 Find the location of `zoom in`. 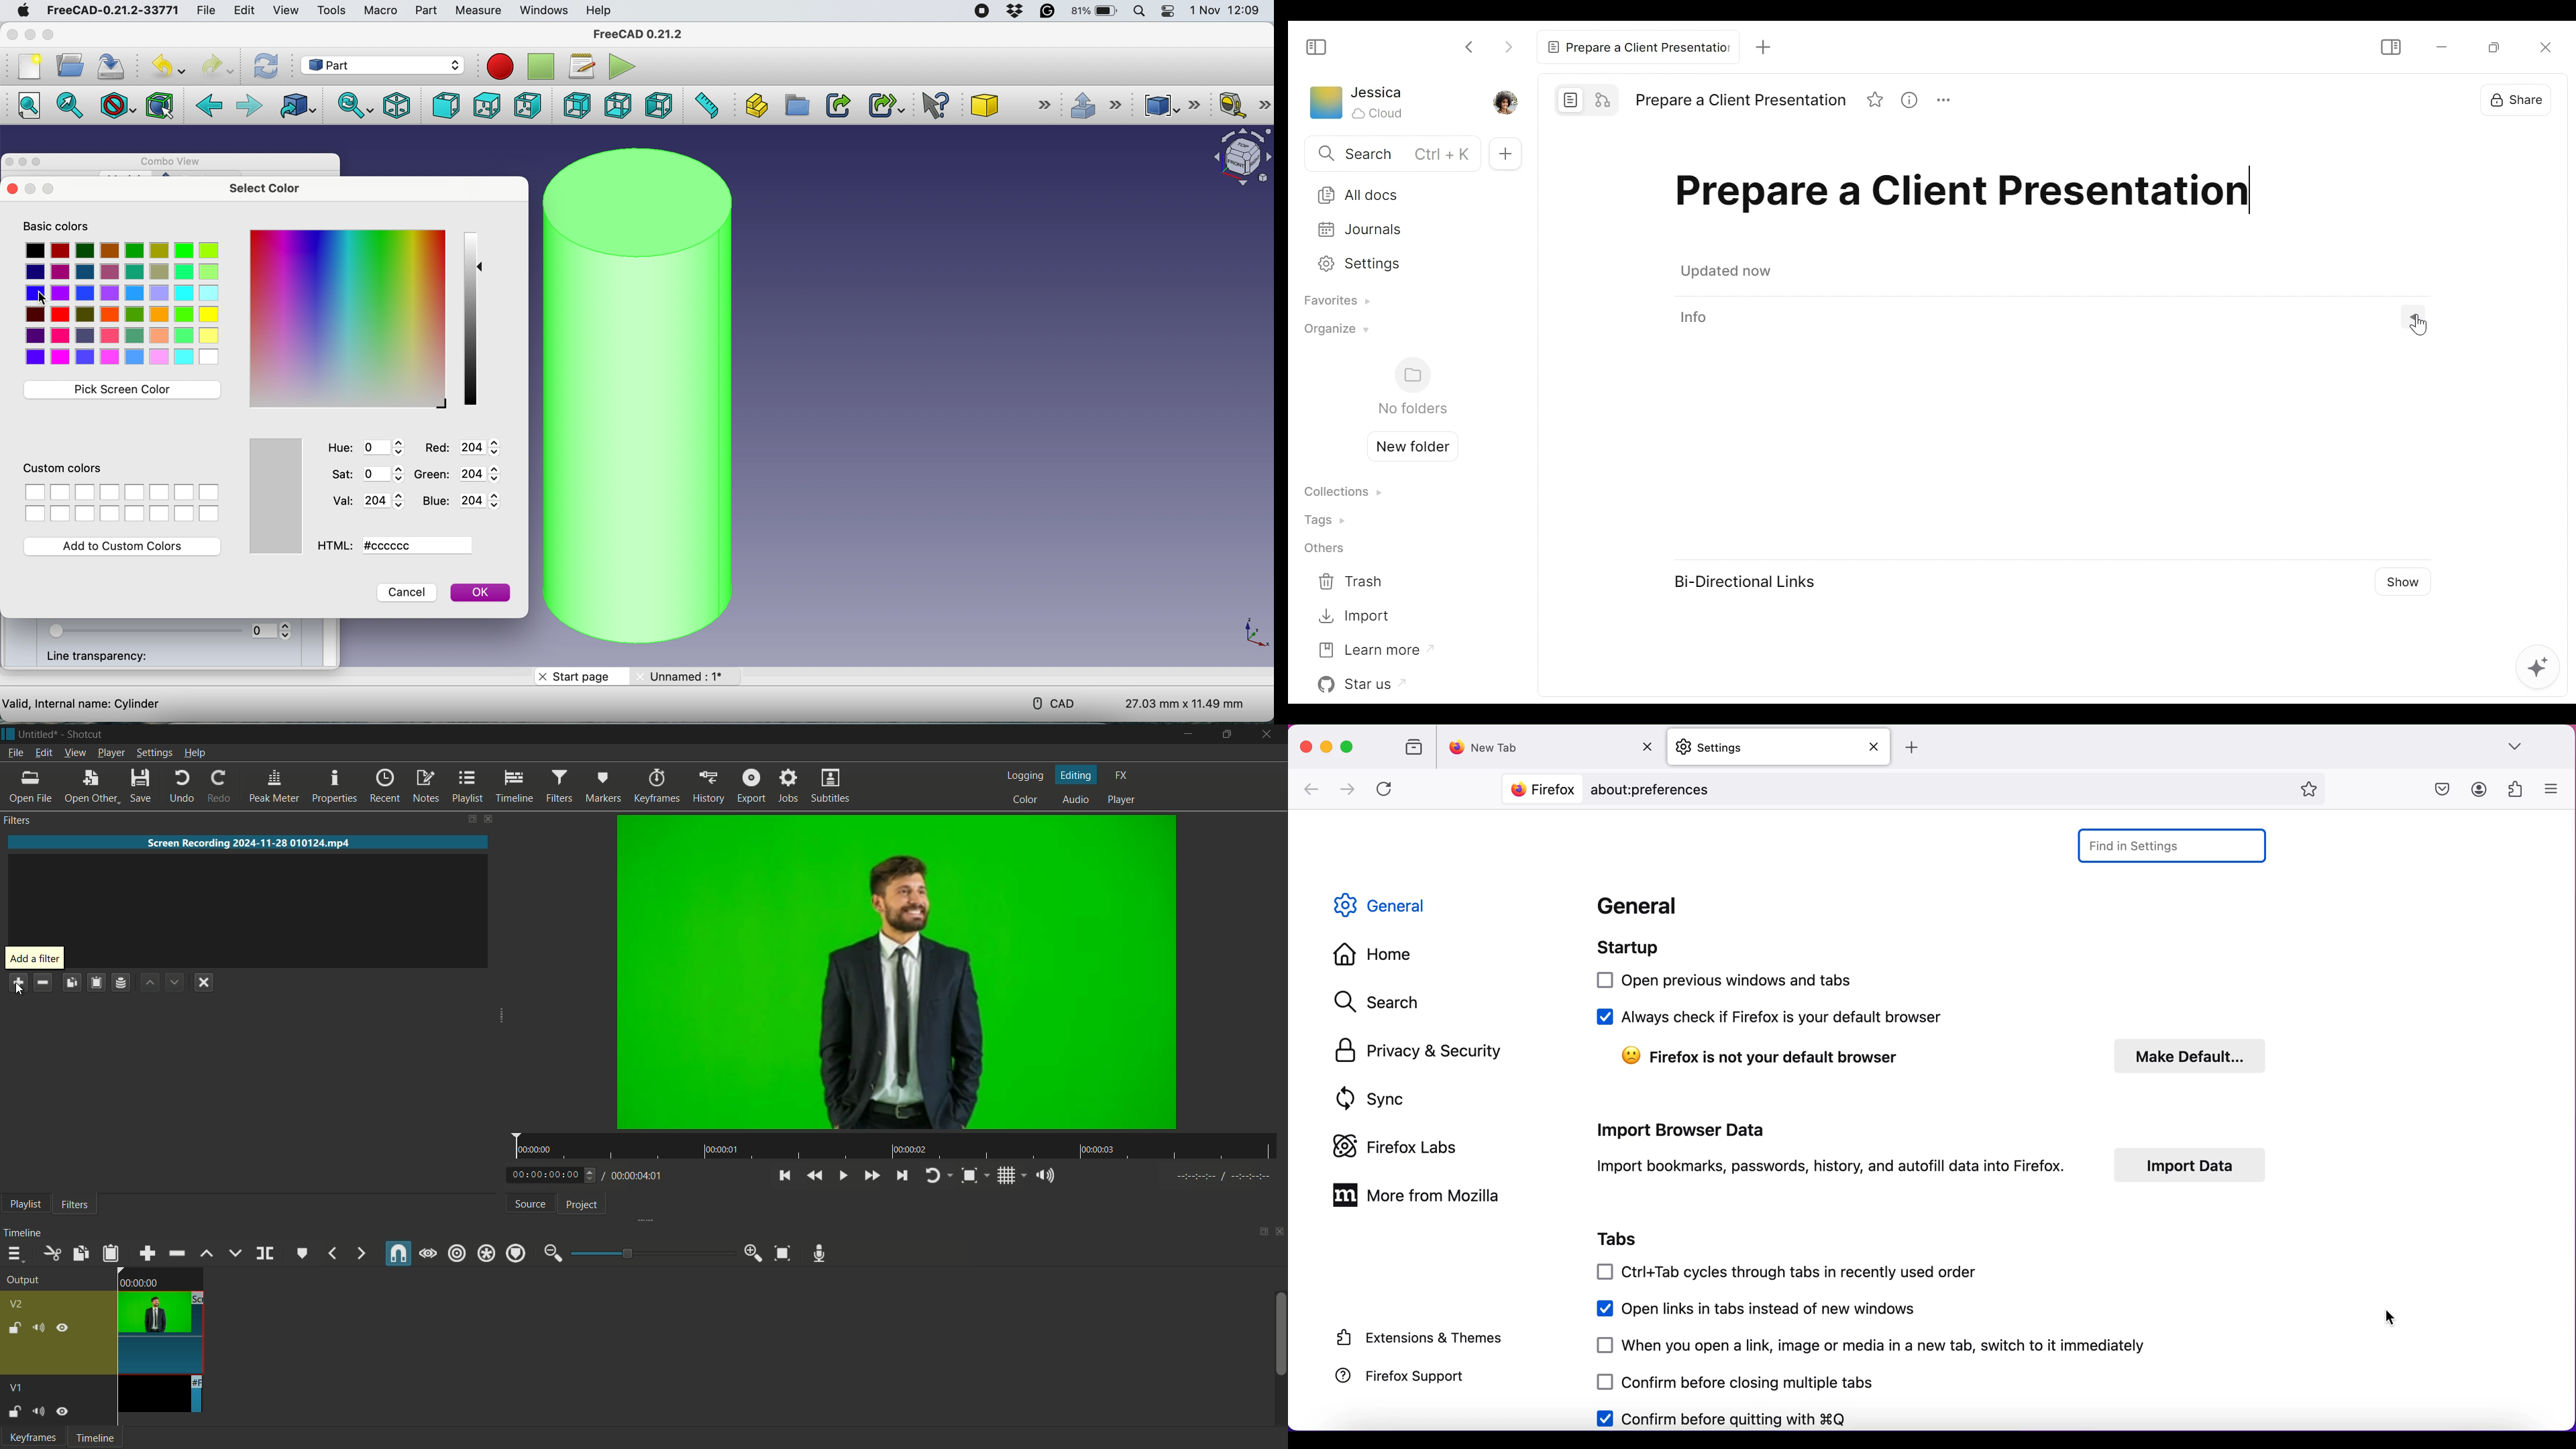

zoom in is located at coordinates (754, 1254).